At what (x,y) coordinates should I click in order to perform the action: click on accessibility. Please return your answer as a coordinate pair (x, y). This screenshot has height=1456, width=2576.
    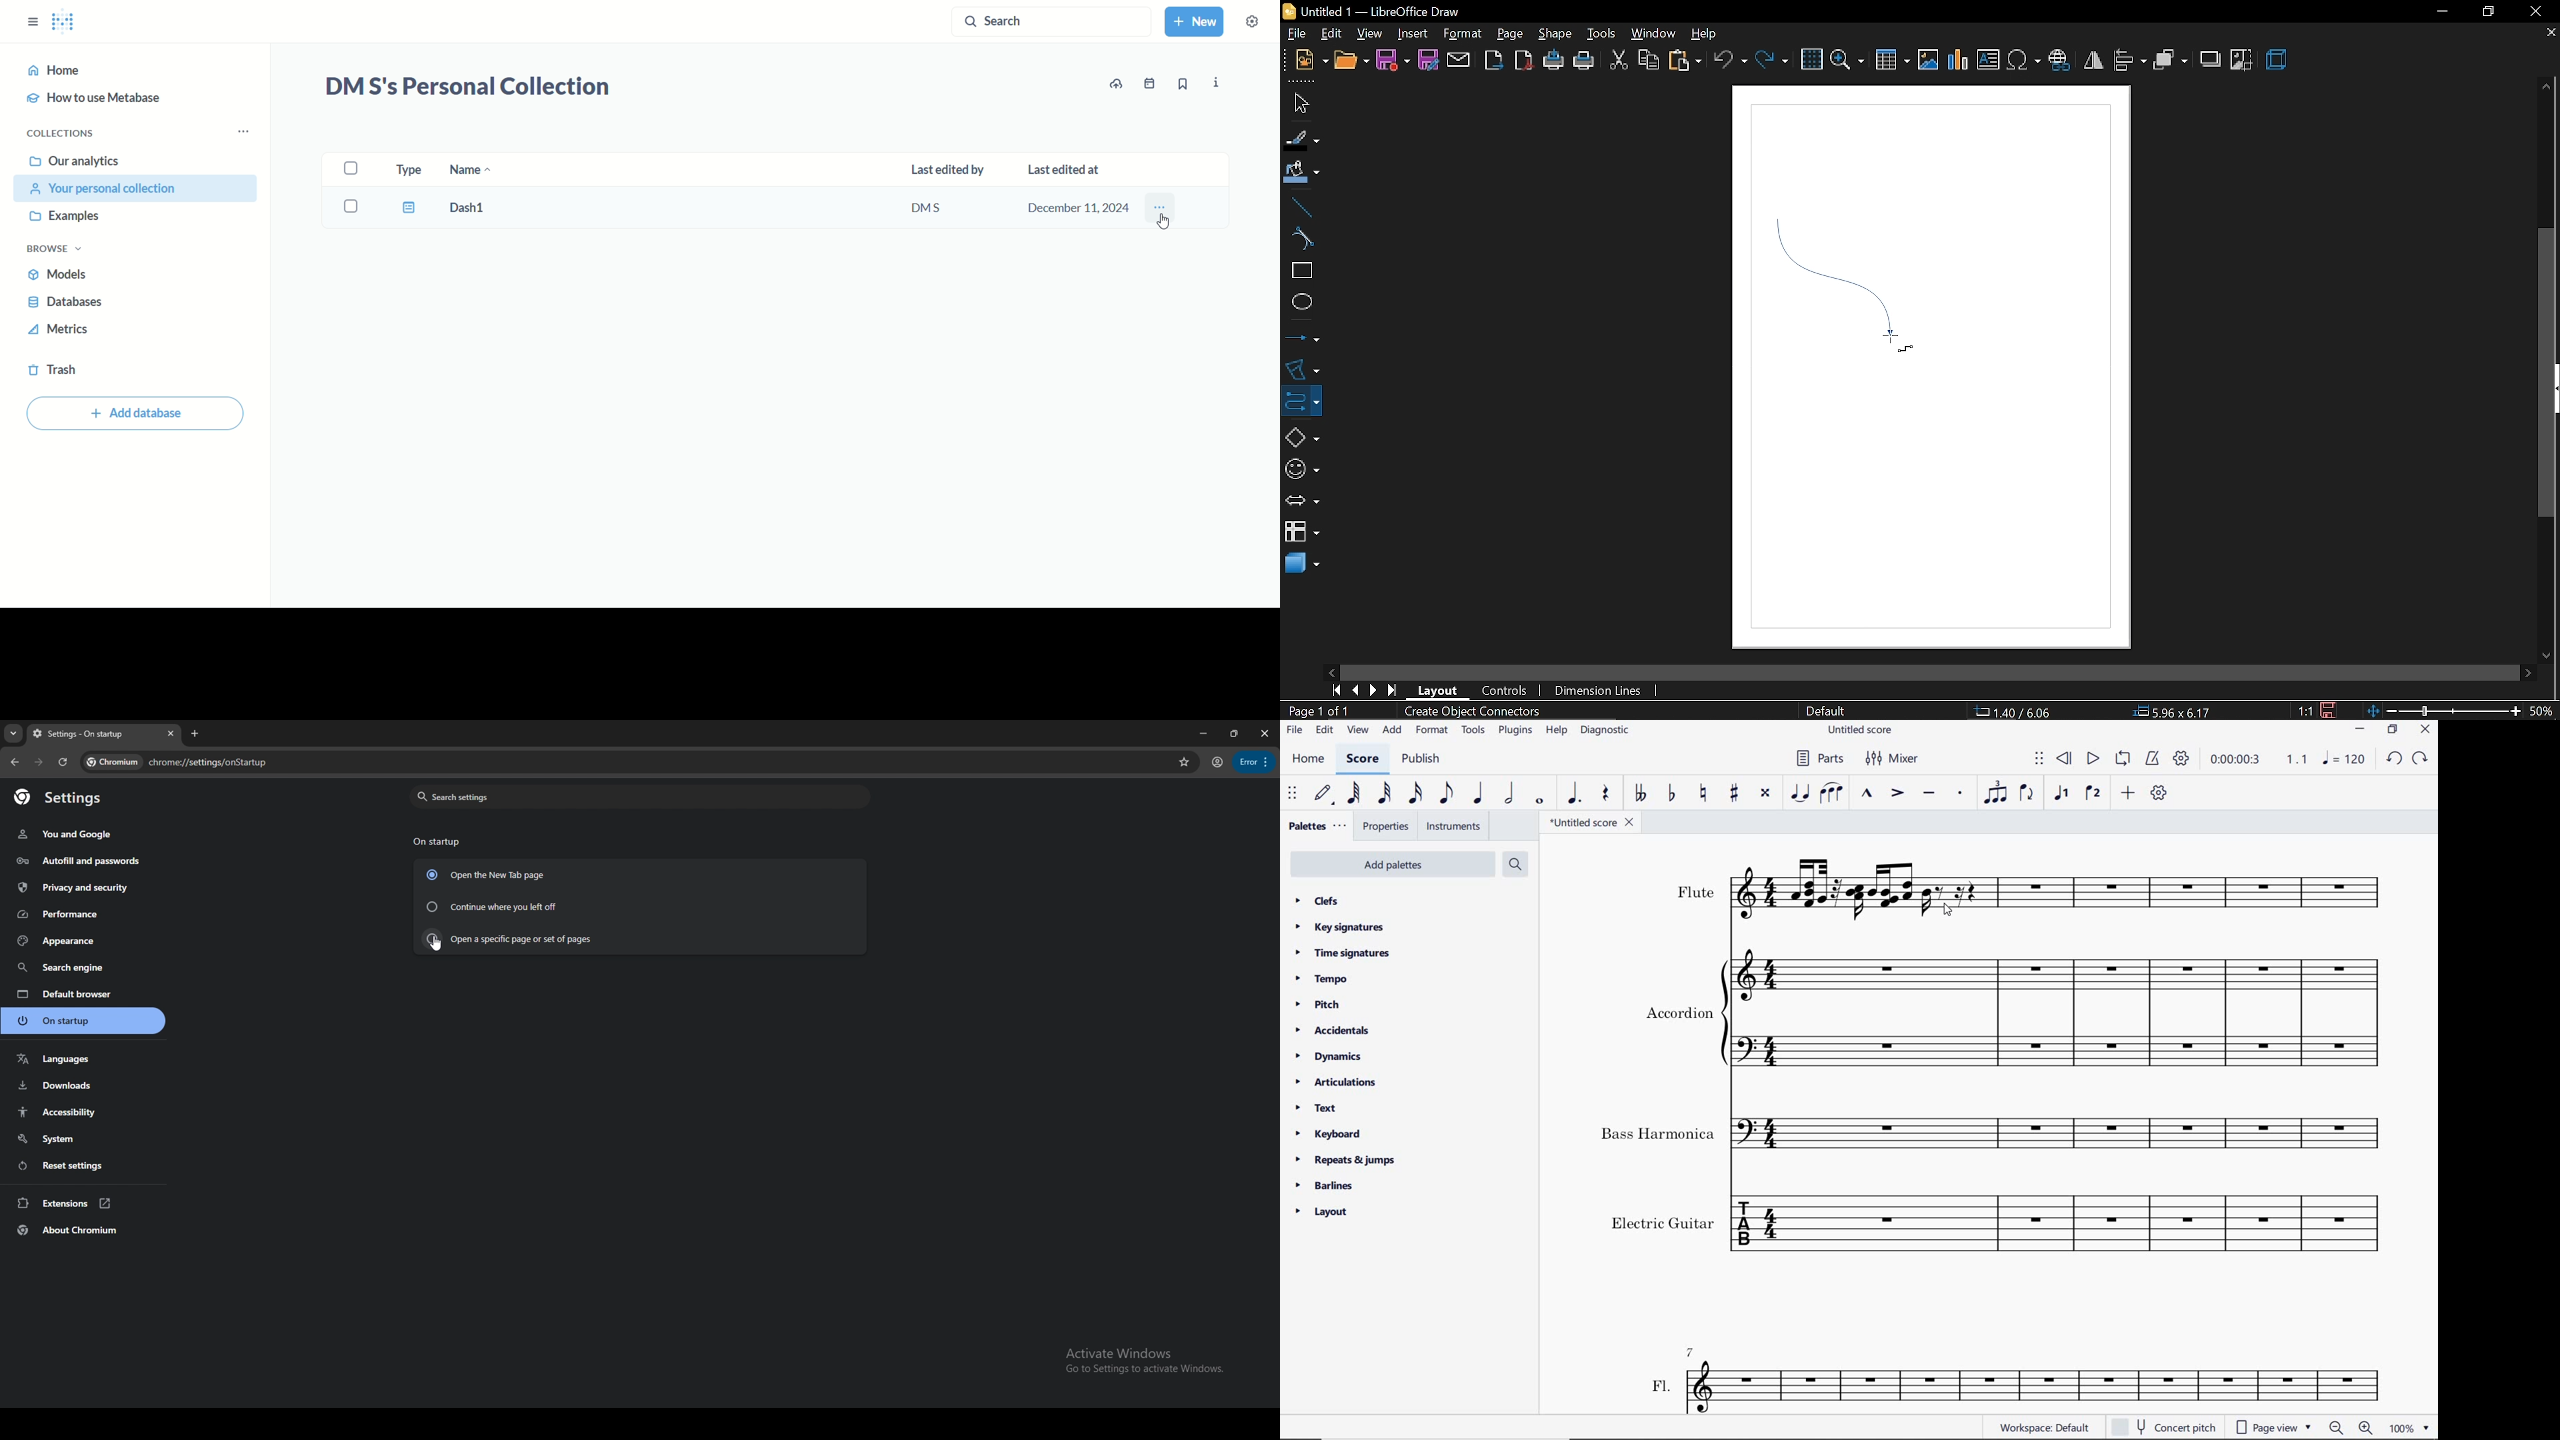
    Looking at the image, I should click on (85, 1113).